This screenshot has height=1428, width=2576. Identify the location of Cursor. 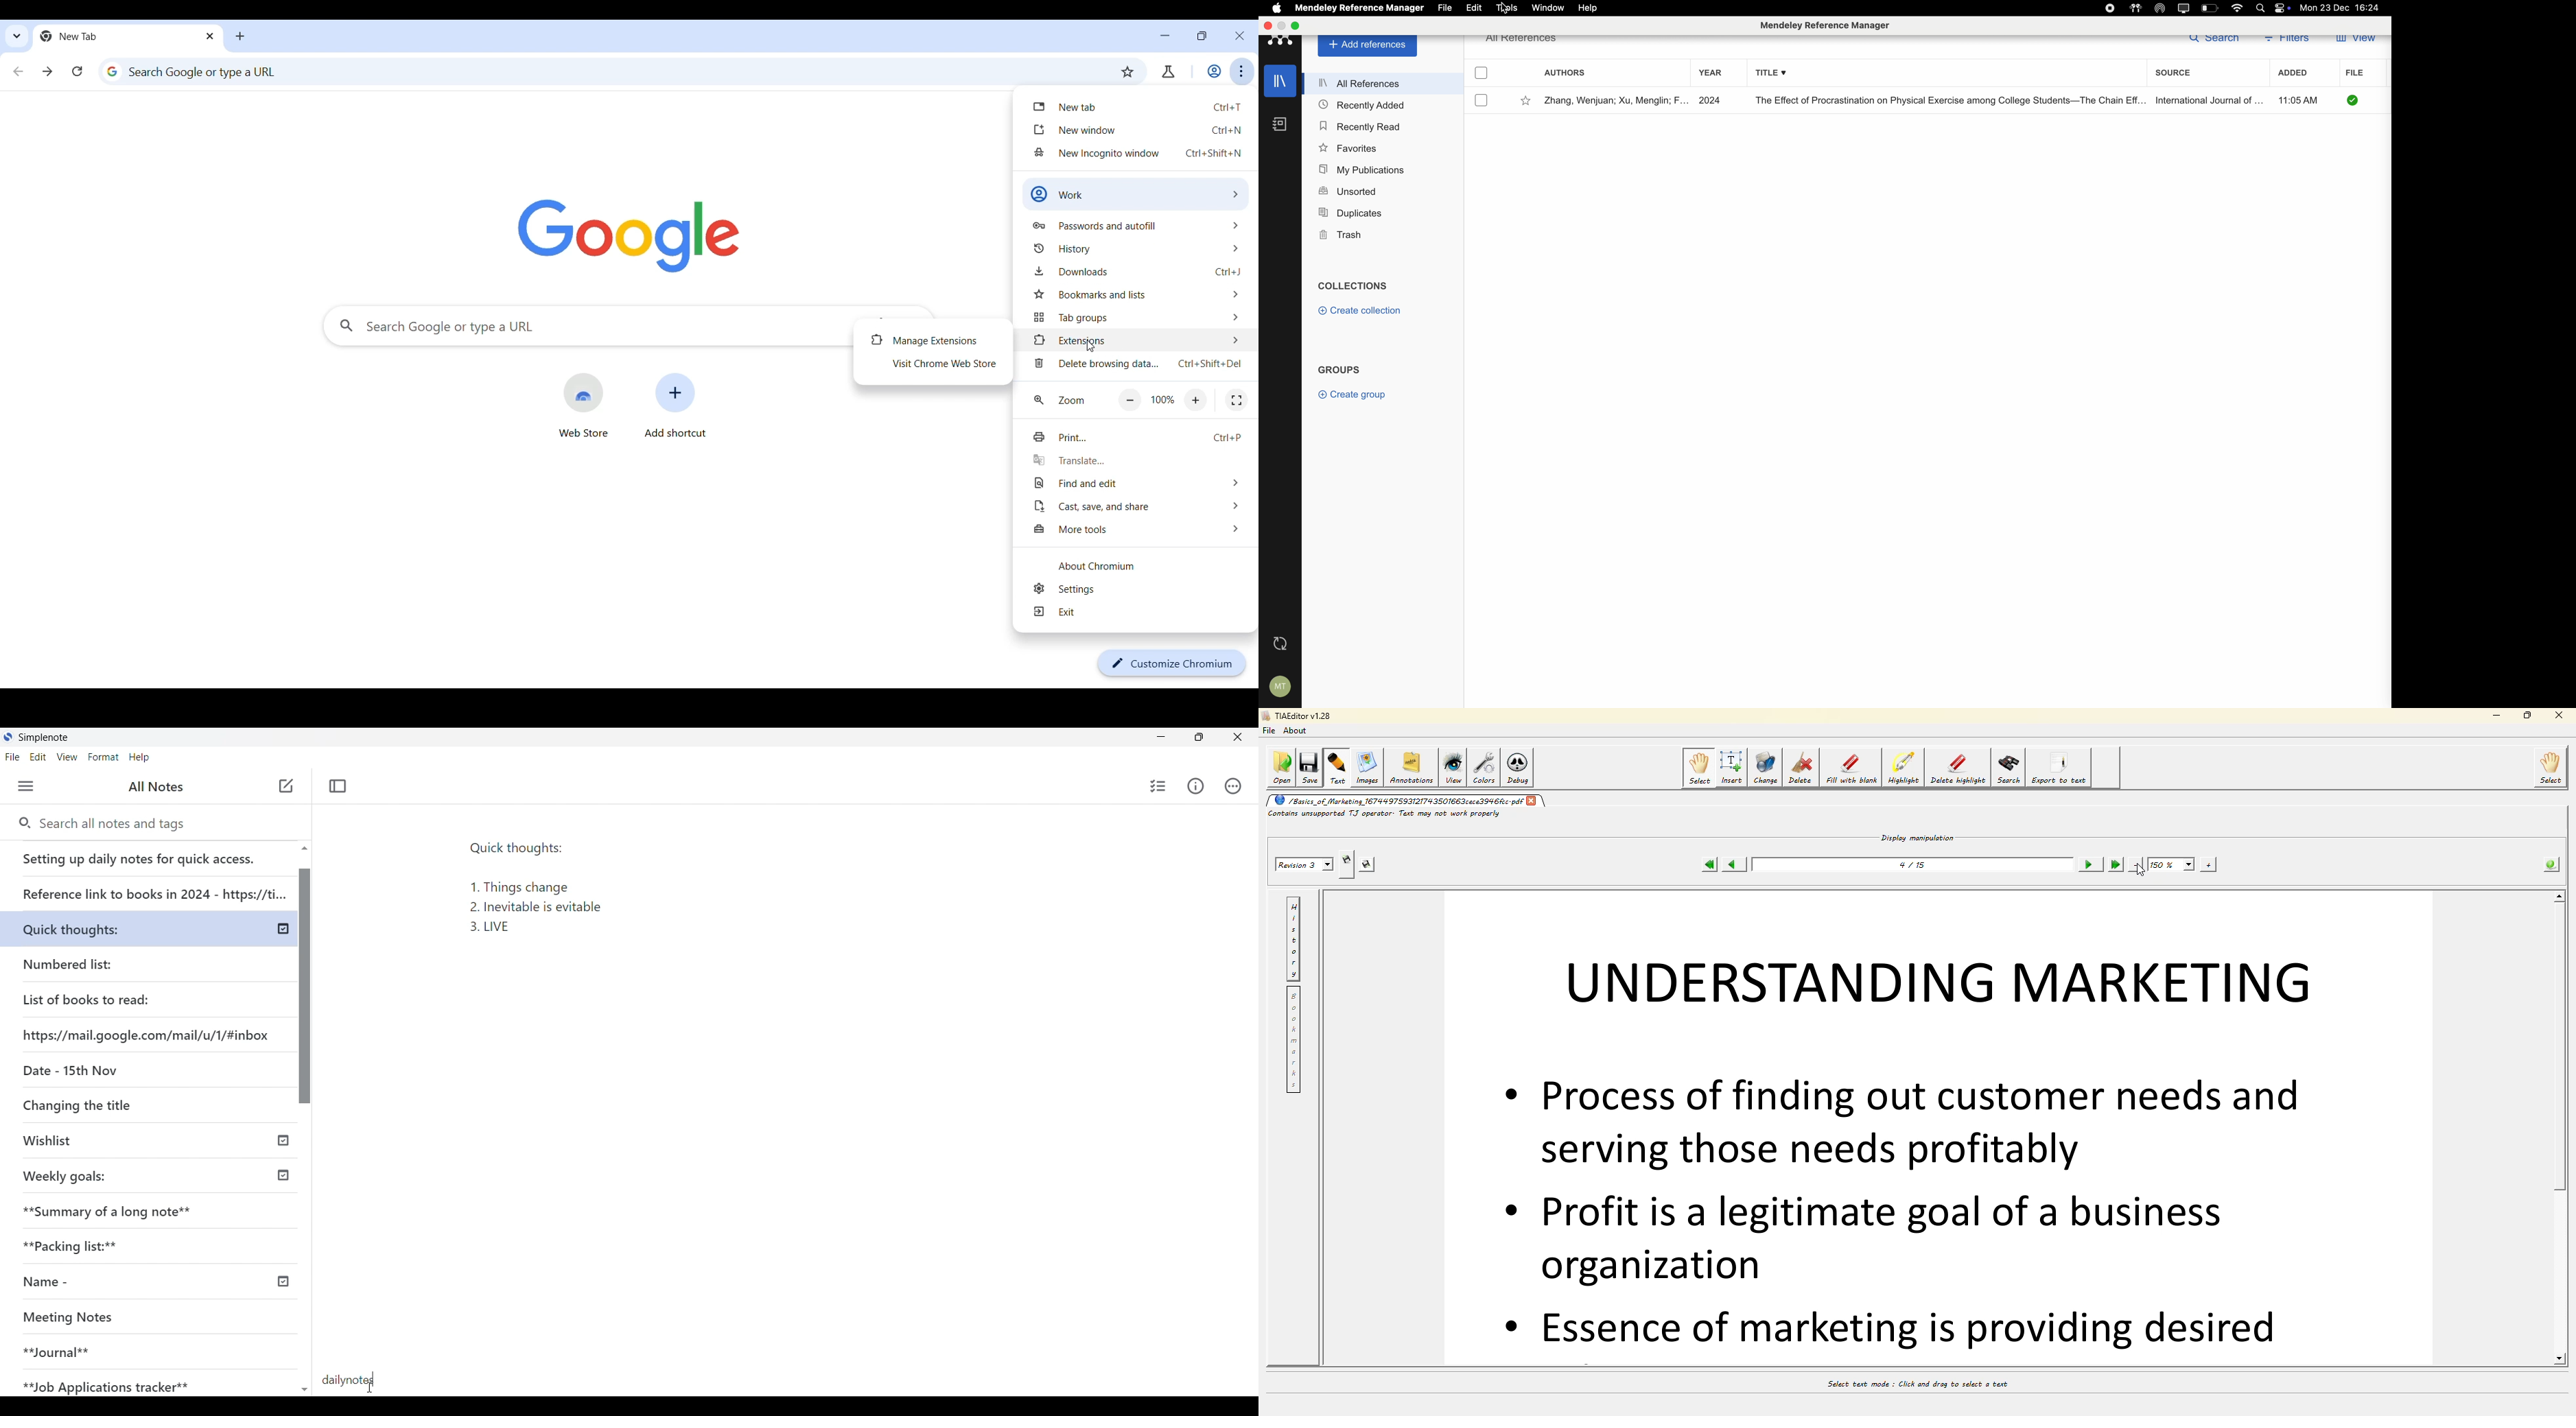
(370, 1387).